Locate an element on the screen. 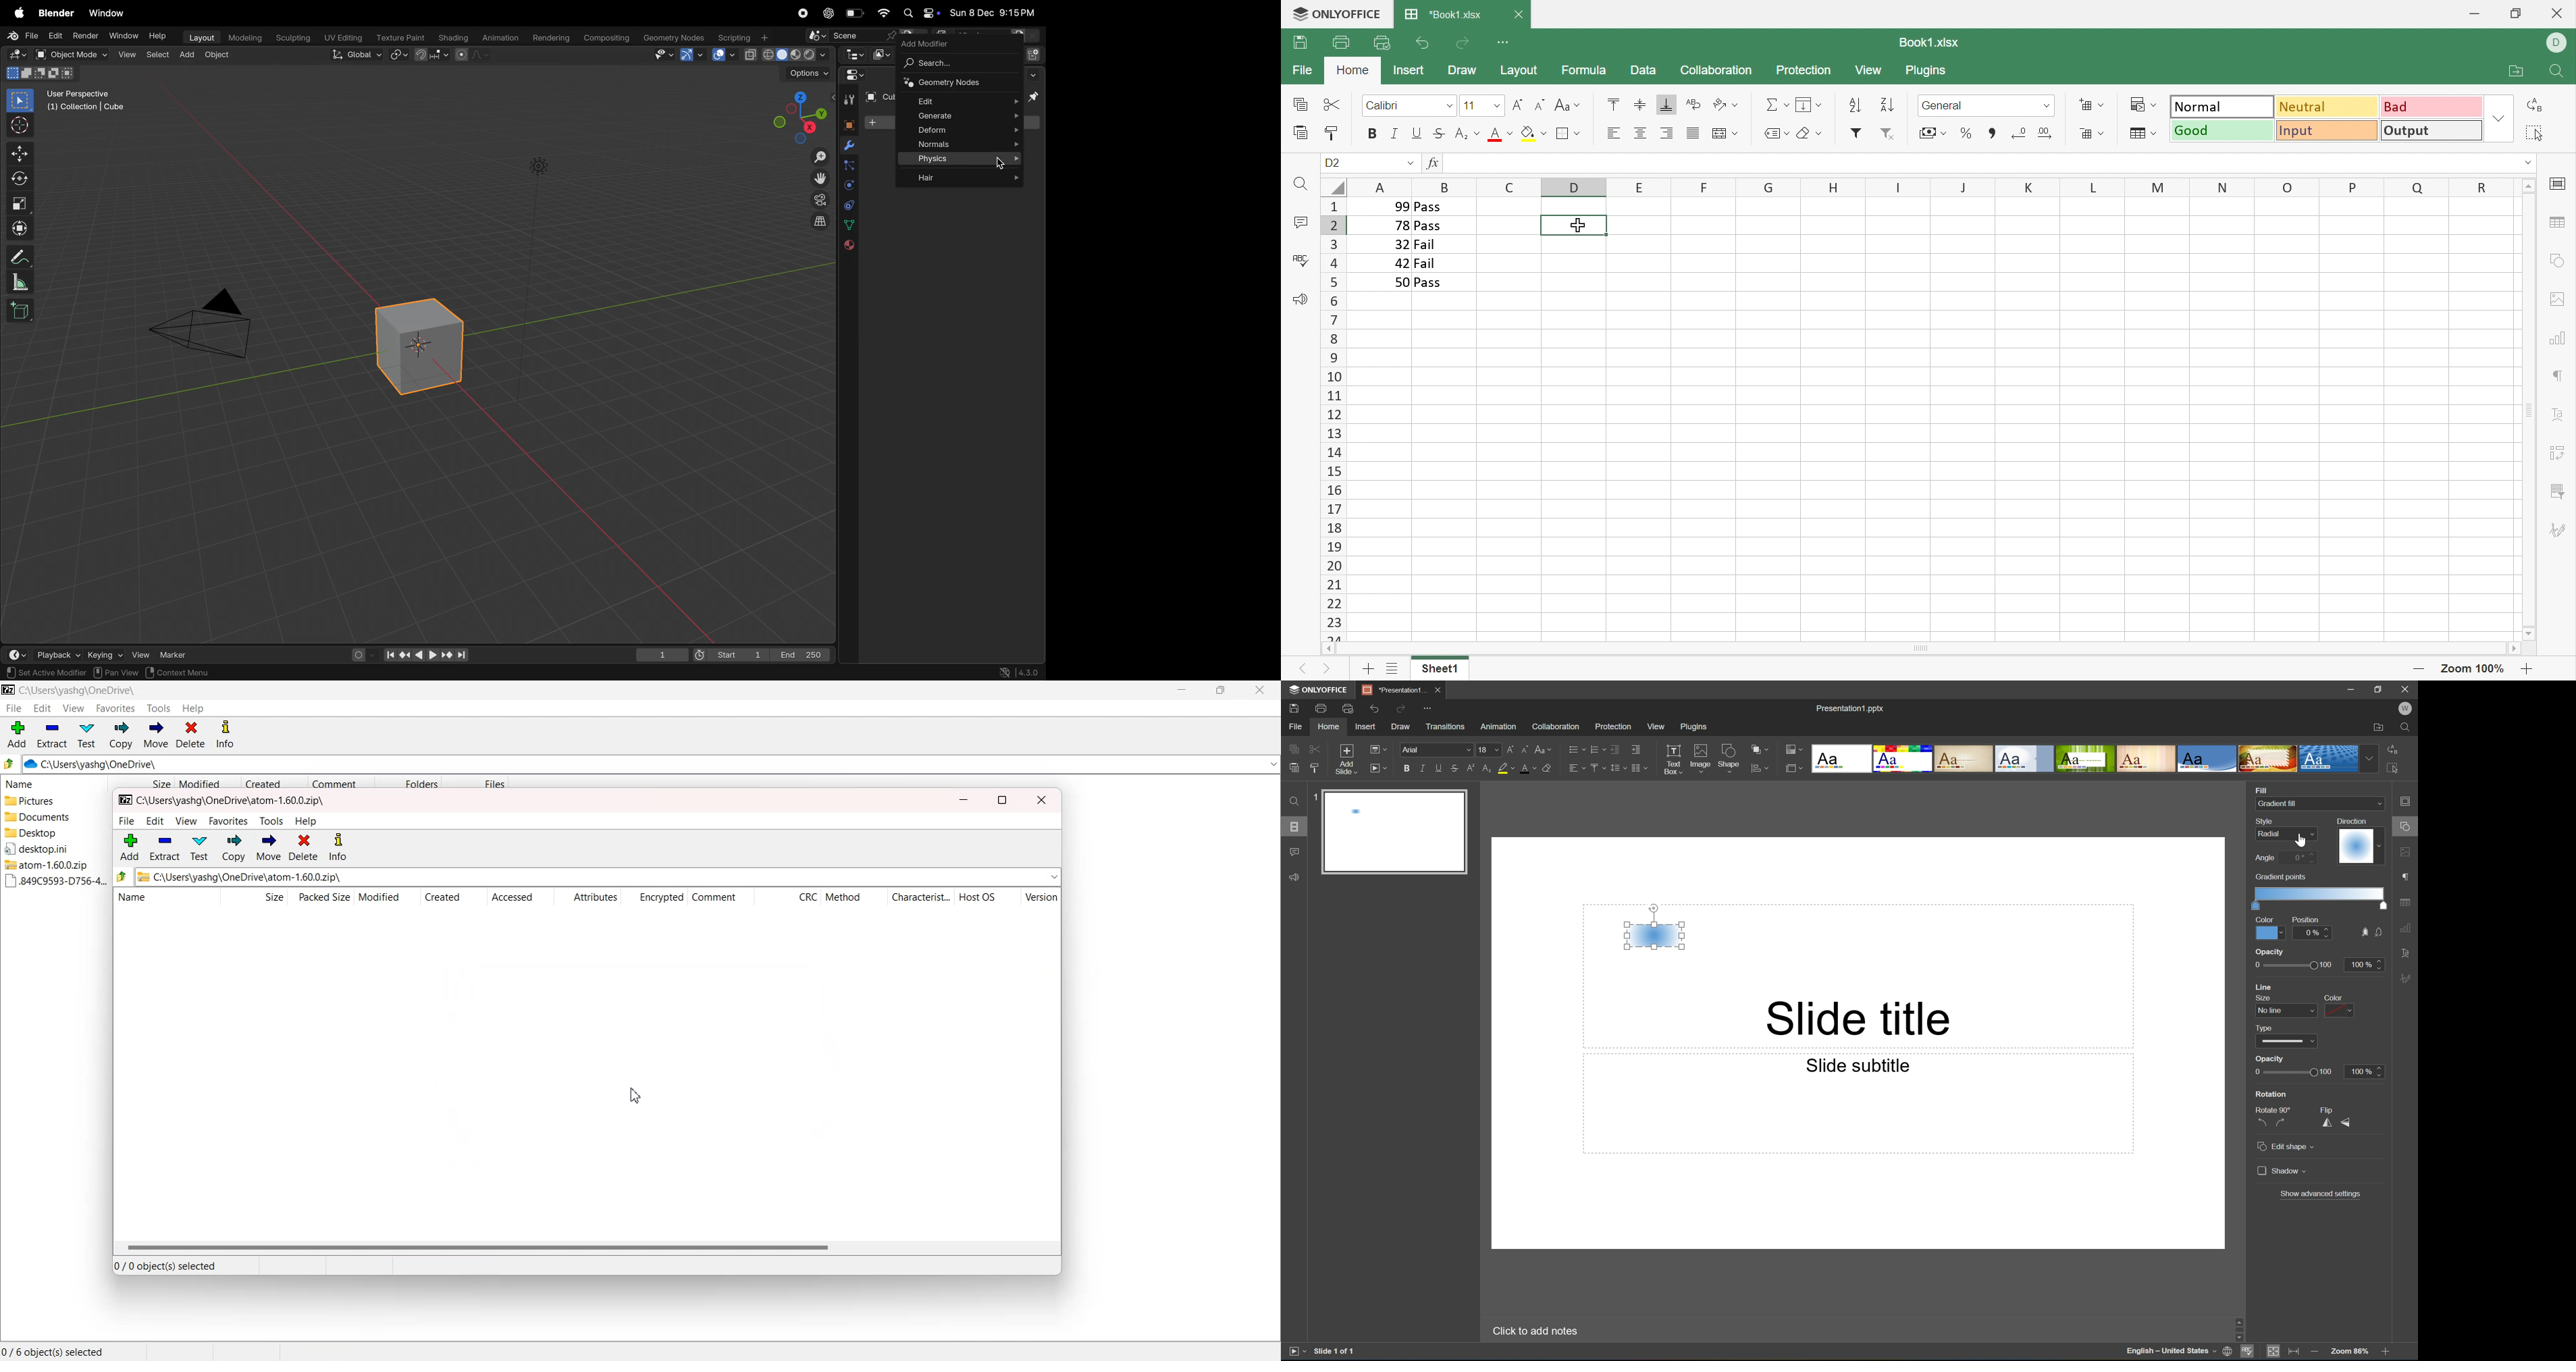 Image resolution: width=2576 pixels, height=1372 pixels. view is located at coordinates (140, 653).